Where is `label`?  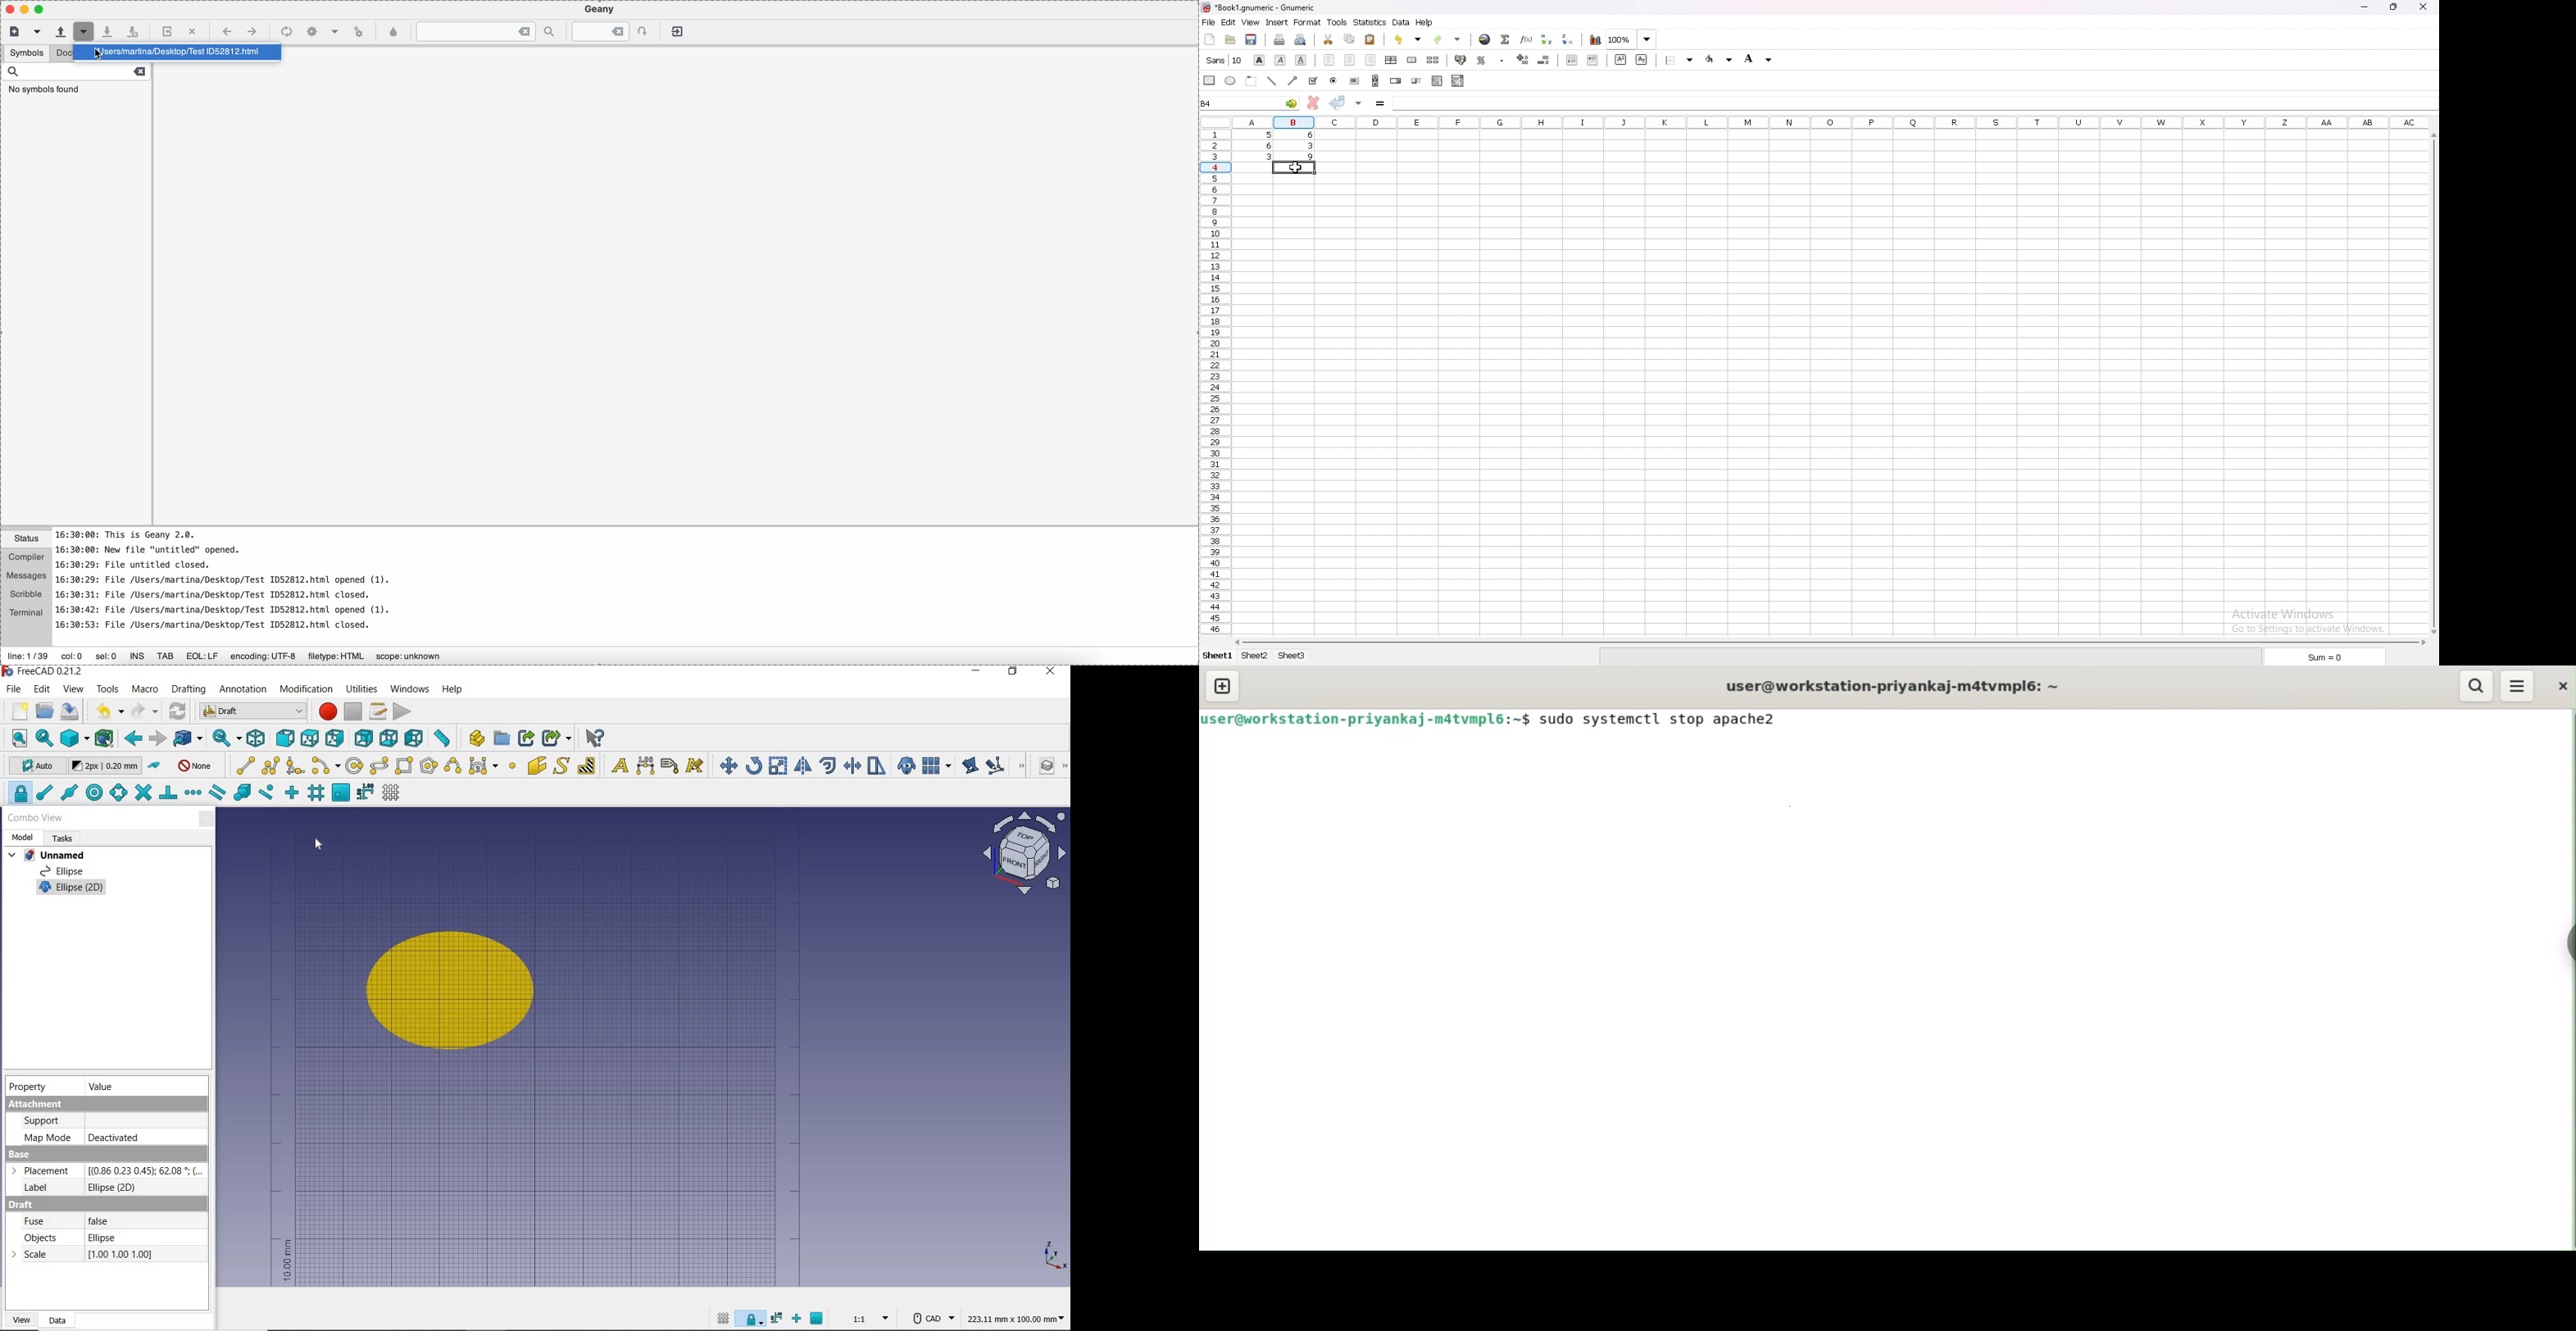
label is located at coordinates (670, 766).